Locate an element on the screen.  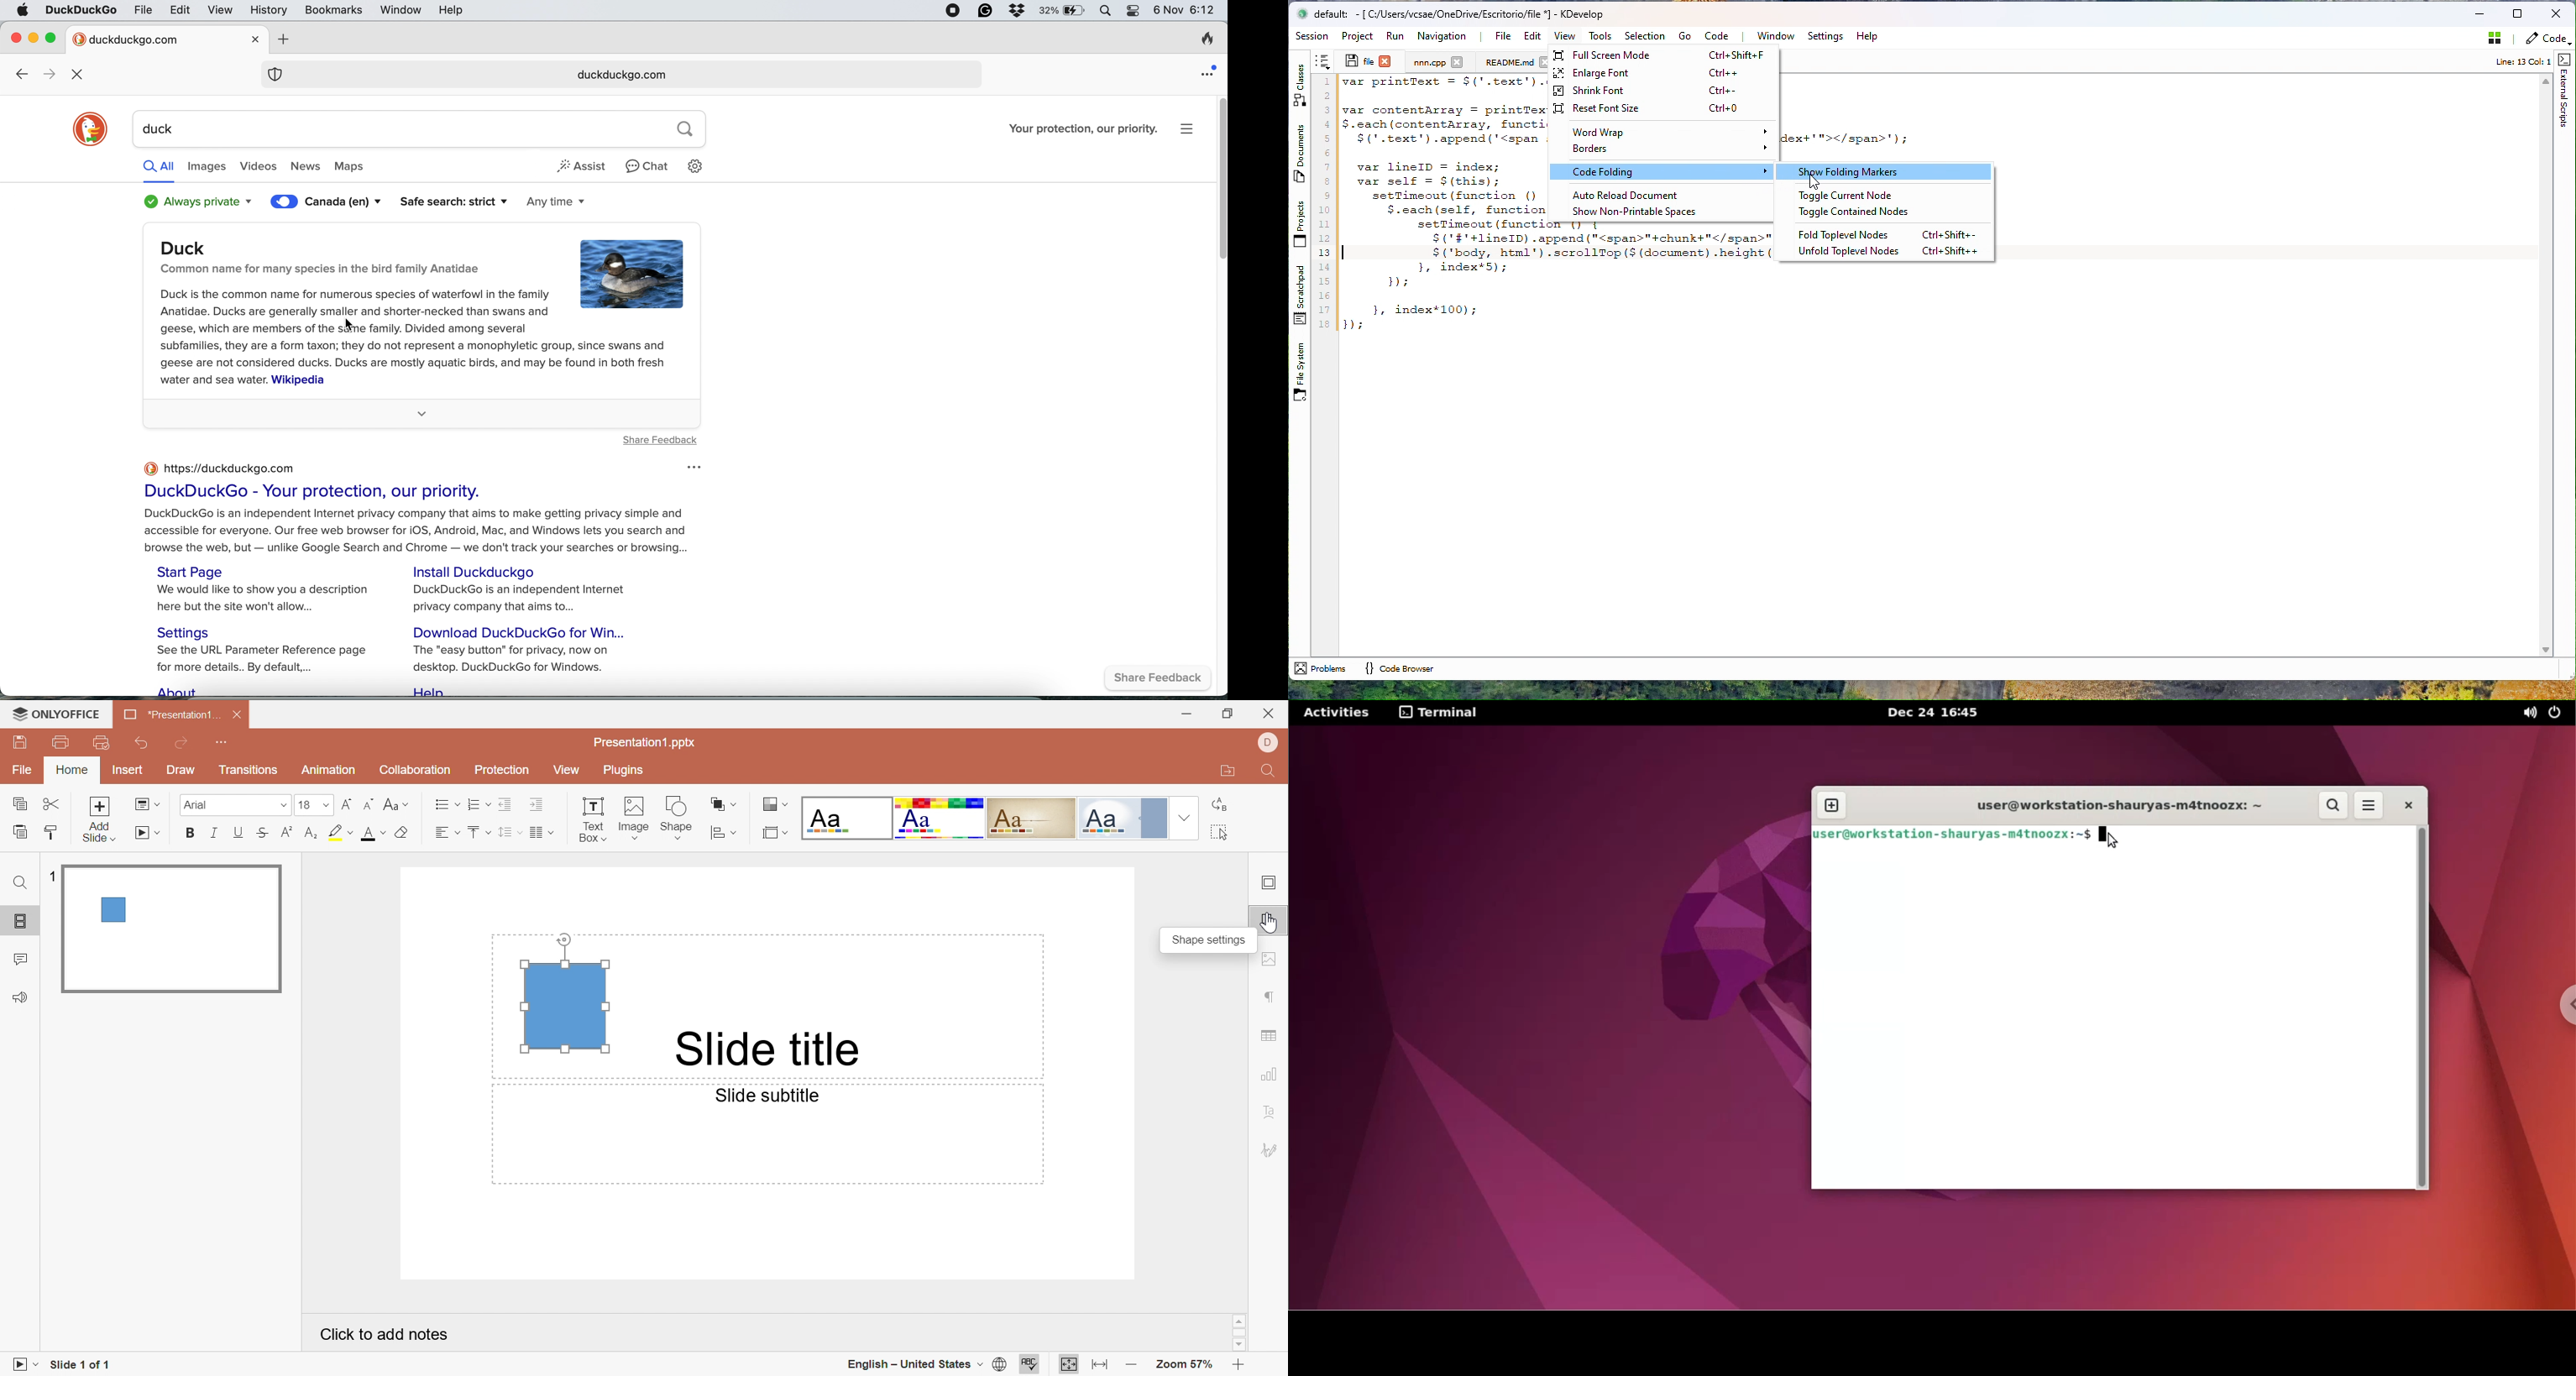
Save is located at coordinates (21, 744).